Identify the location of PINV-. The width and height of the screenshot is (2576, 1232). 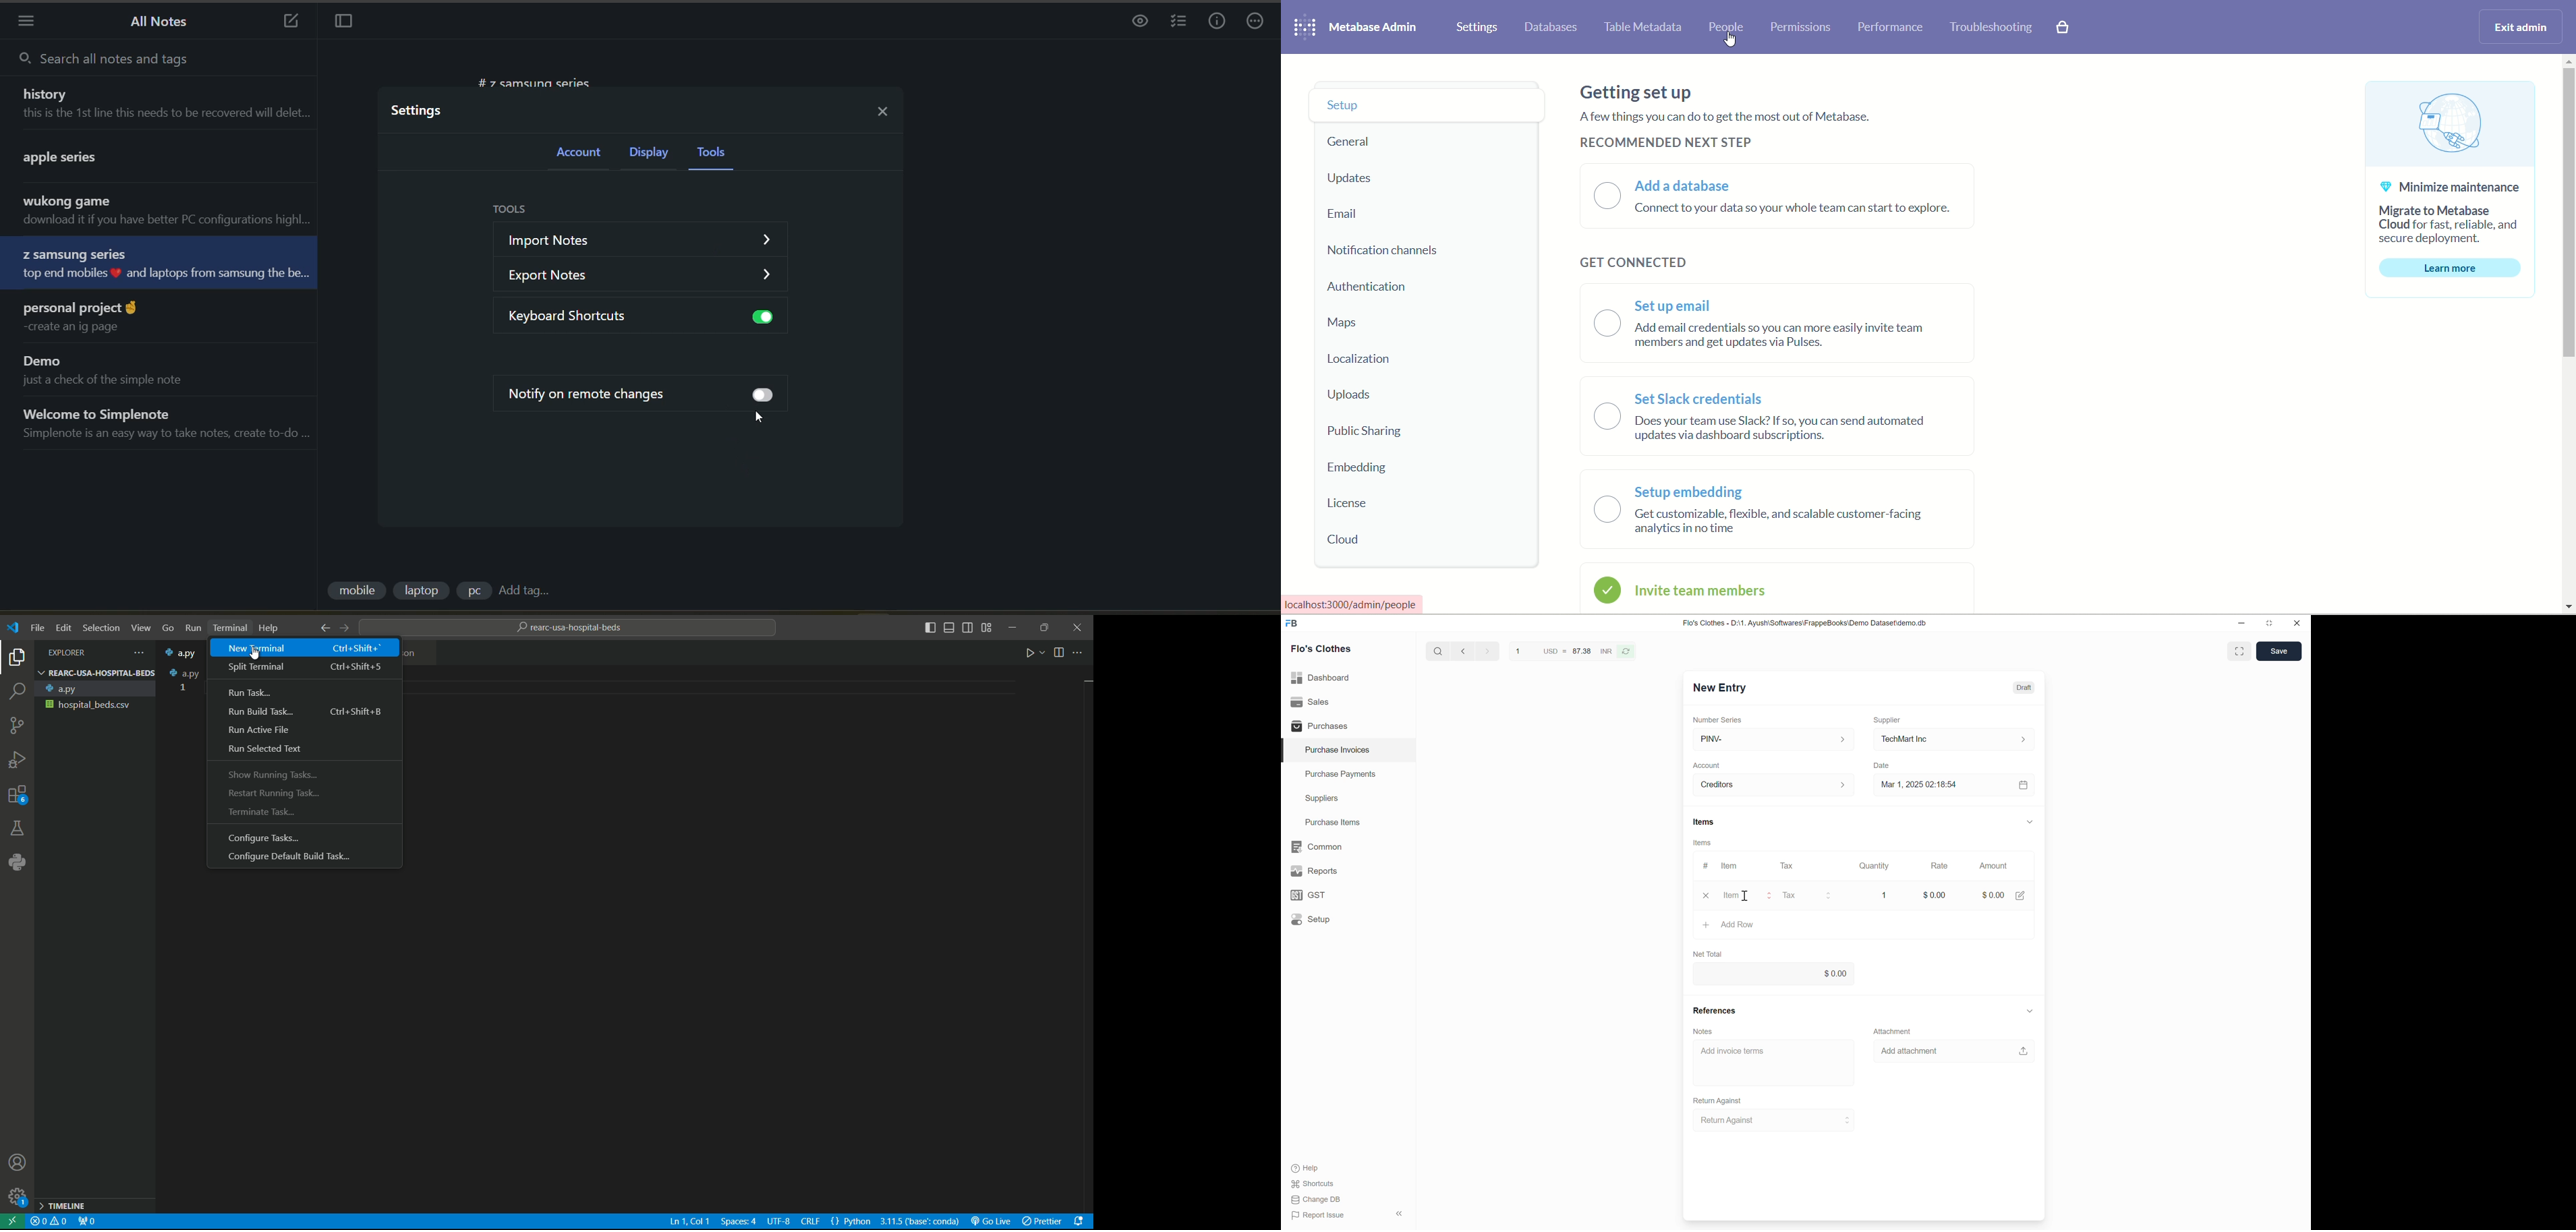
(1773, 739).